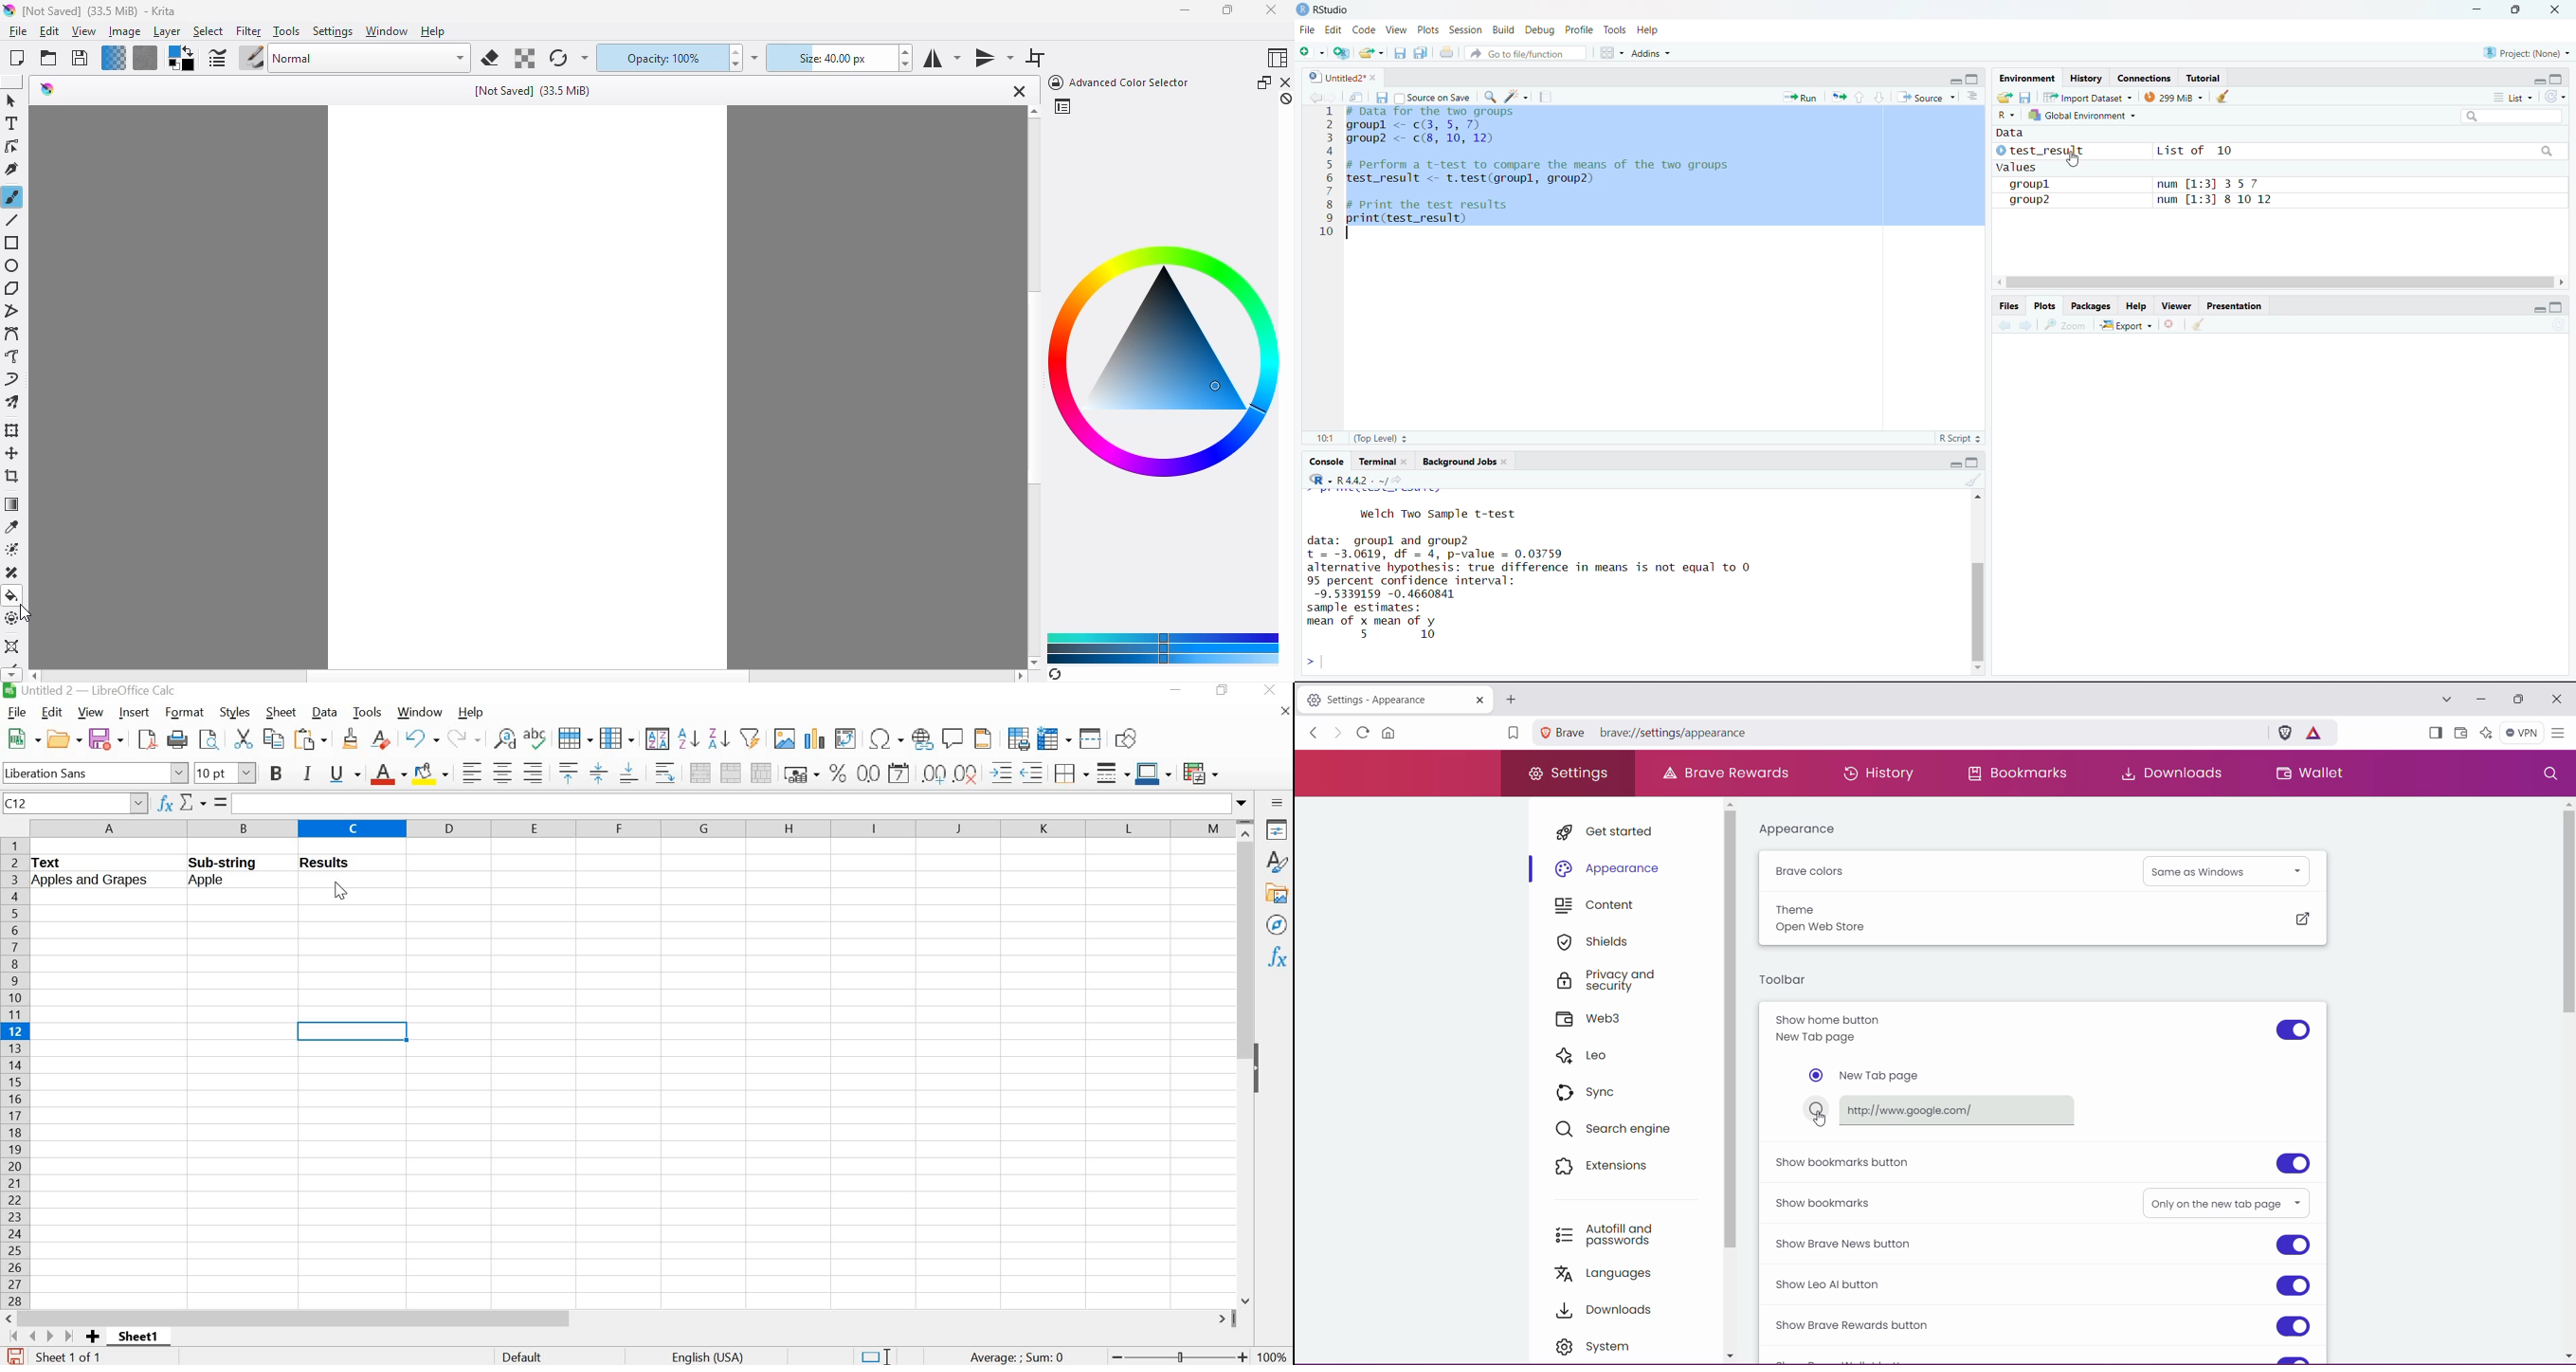  I want to click on Results, so click(336, 863).